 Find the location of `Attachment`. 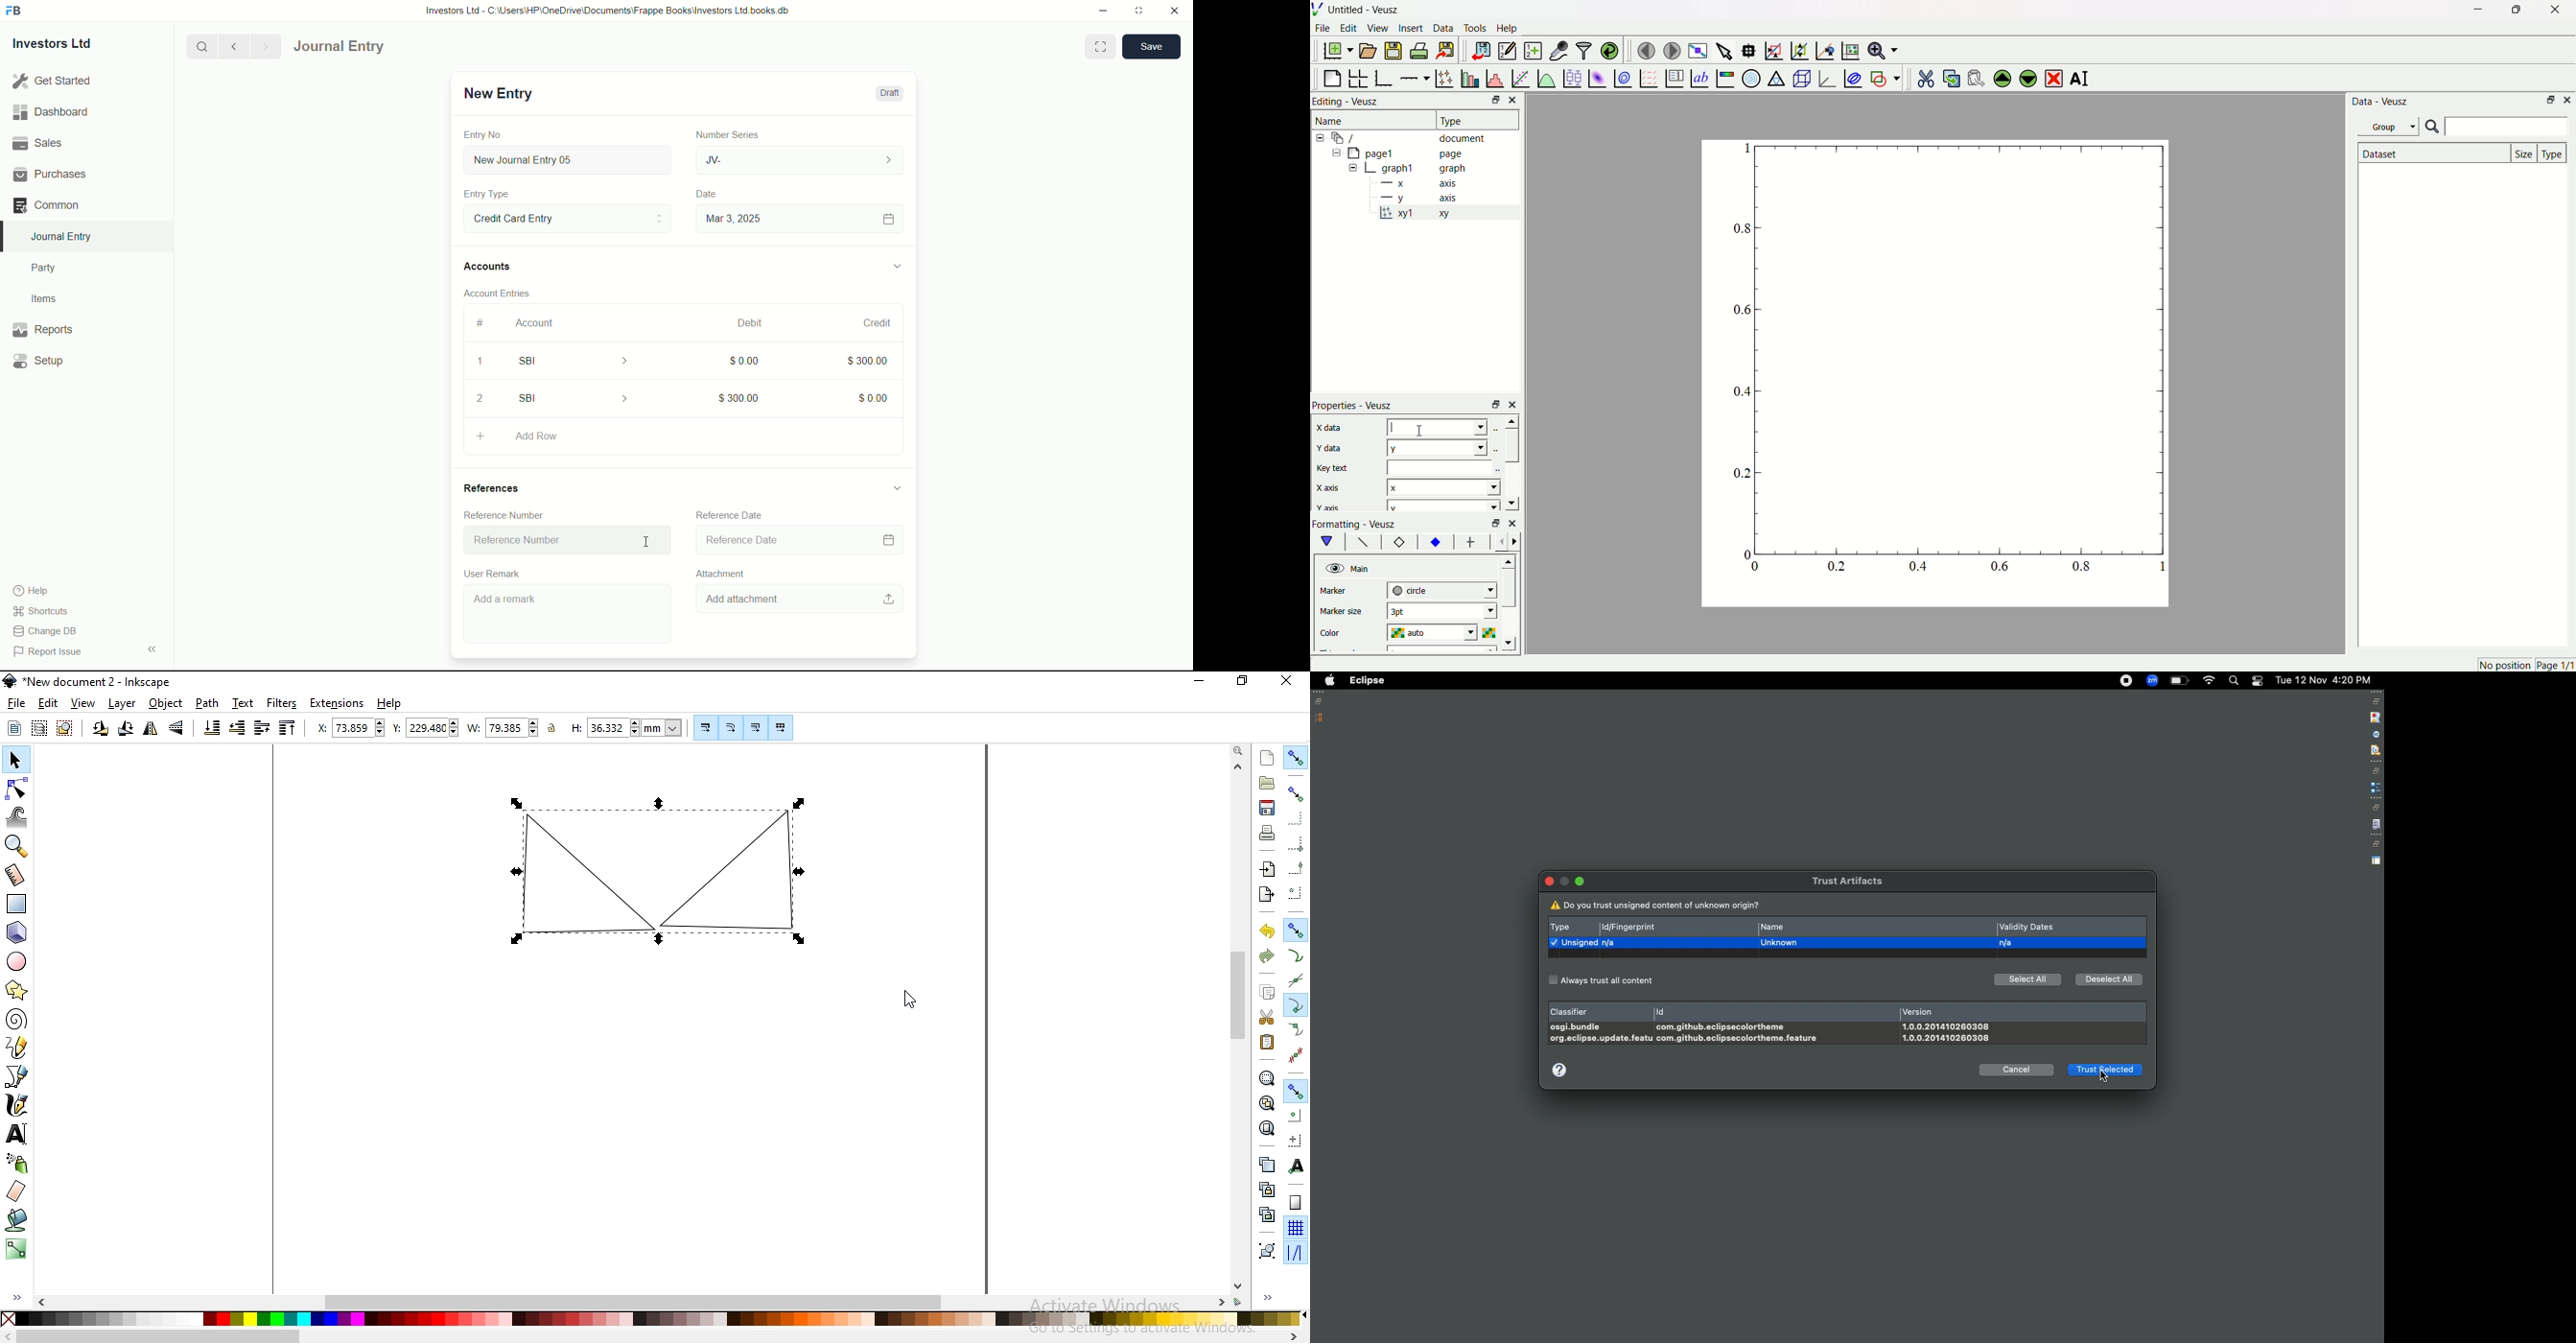

Attachment is located at coordinates (720, 573).